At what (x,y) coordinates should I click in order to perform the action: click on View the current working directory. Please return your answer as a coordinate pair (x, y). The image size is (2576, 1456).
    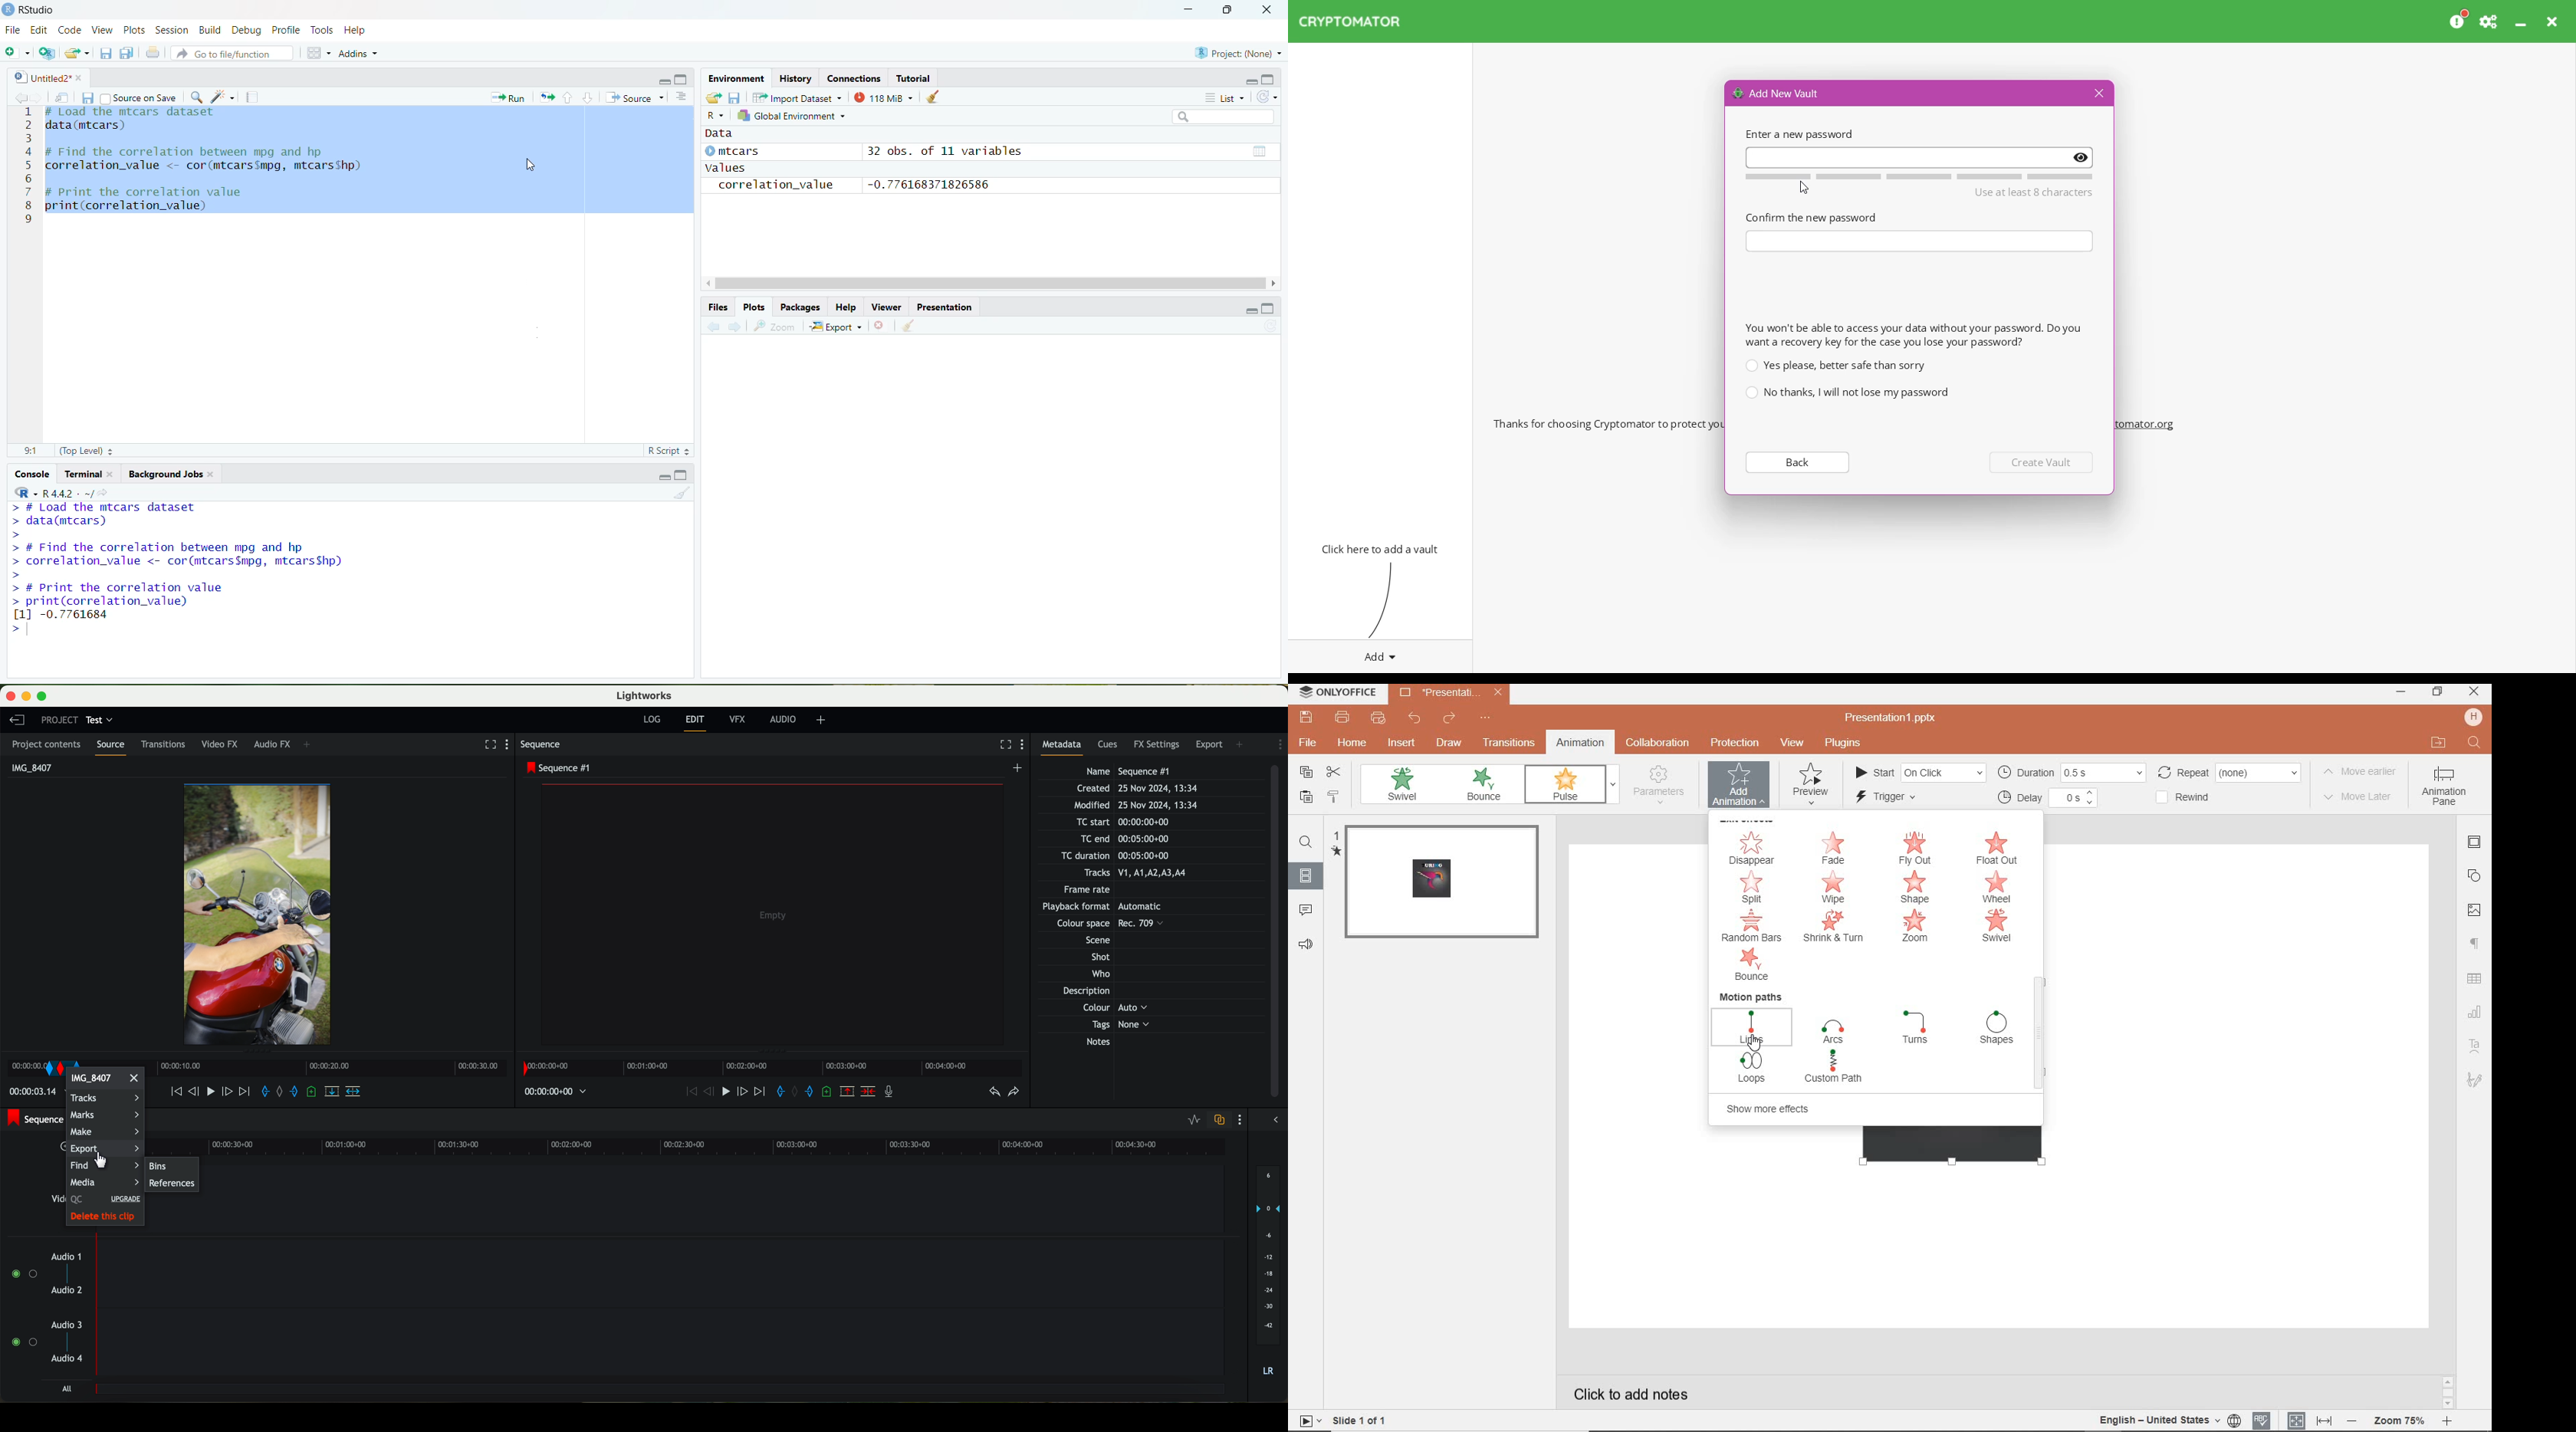
    Looking at the image, I should click on (104, 493).